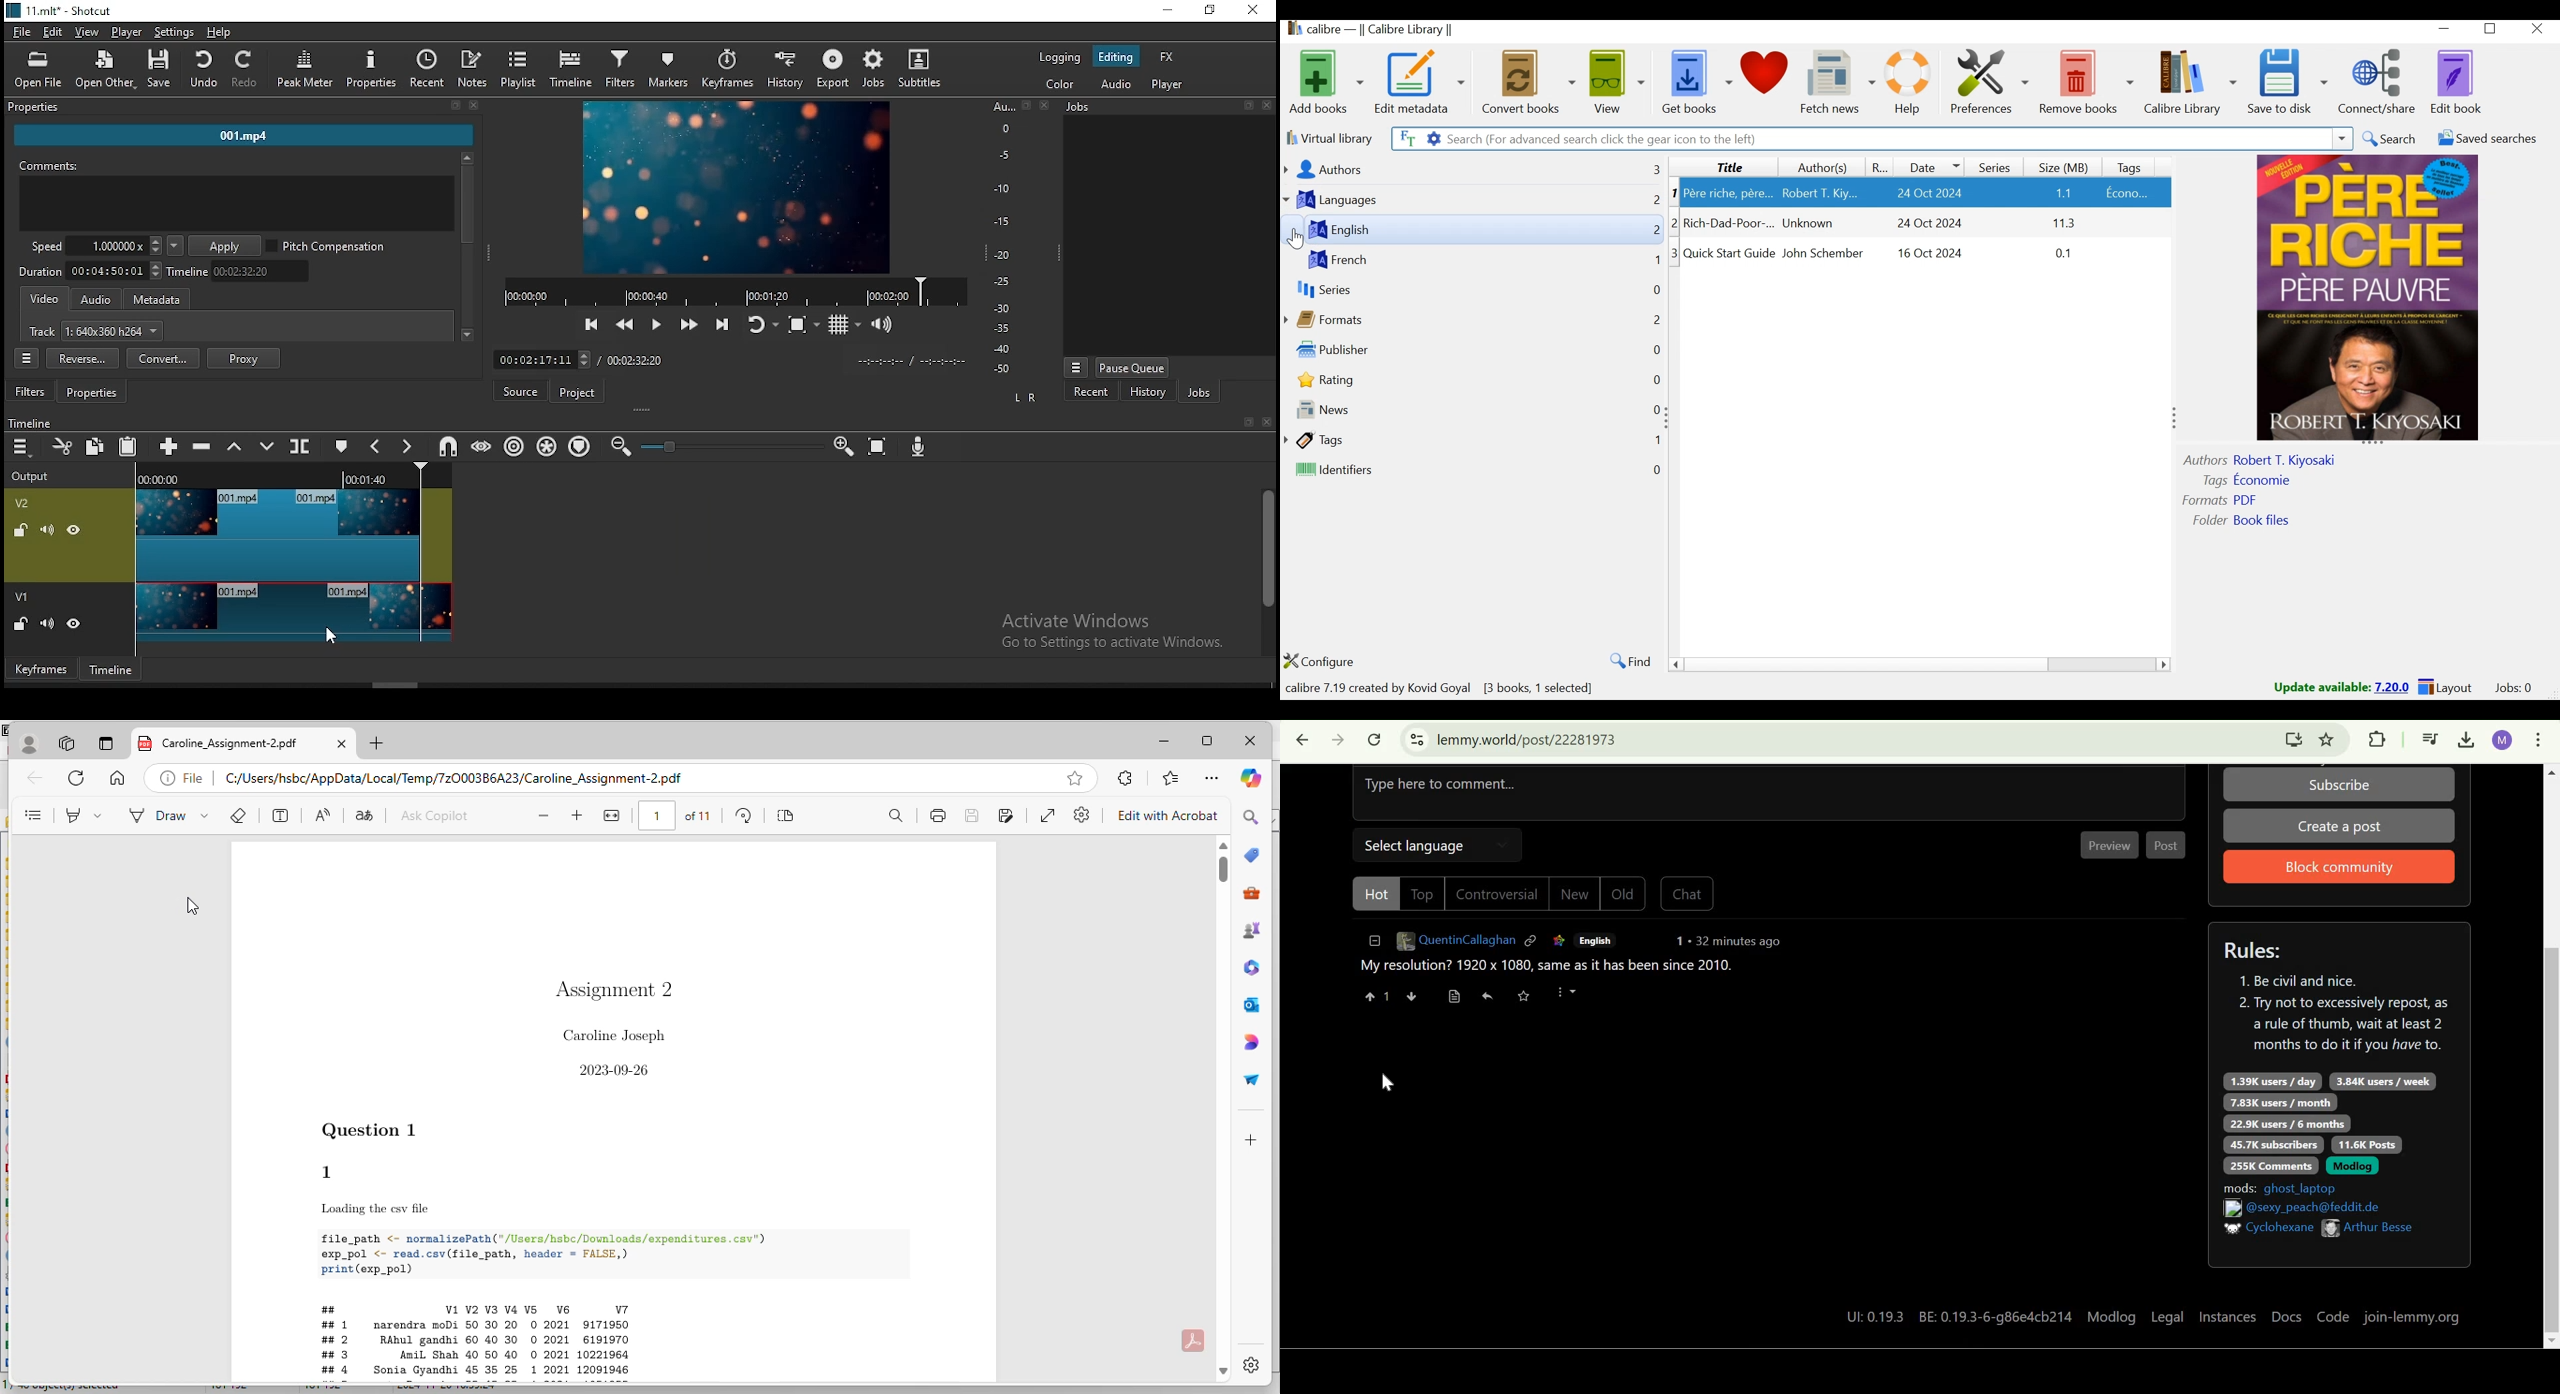 The image size is (2576, 1400). I want to click on lift, so click(232, 447).